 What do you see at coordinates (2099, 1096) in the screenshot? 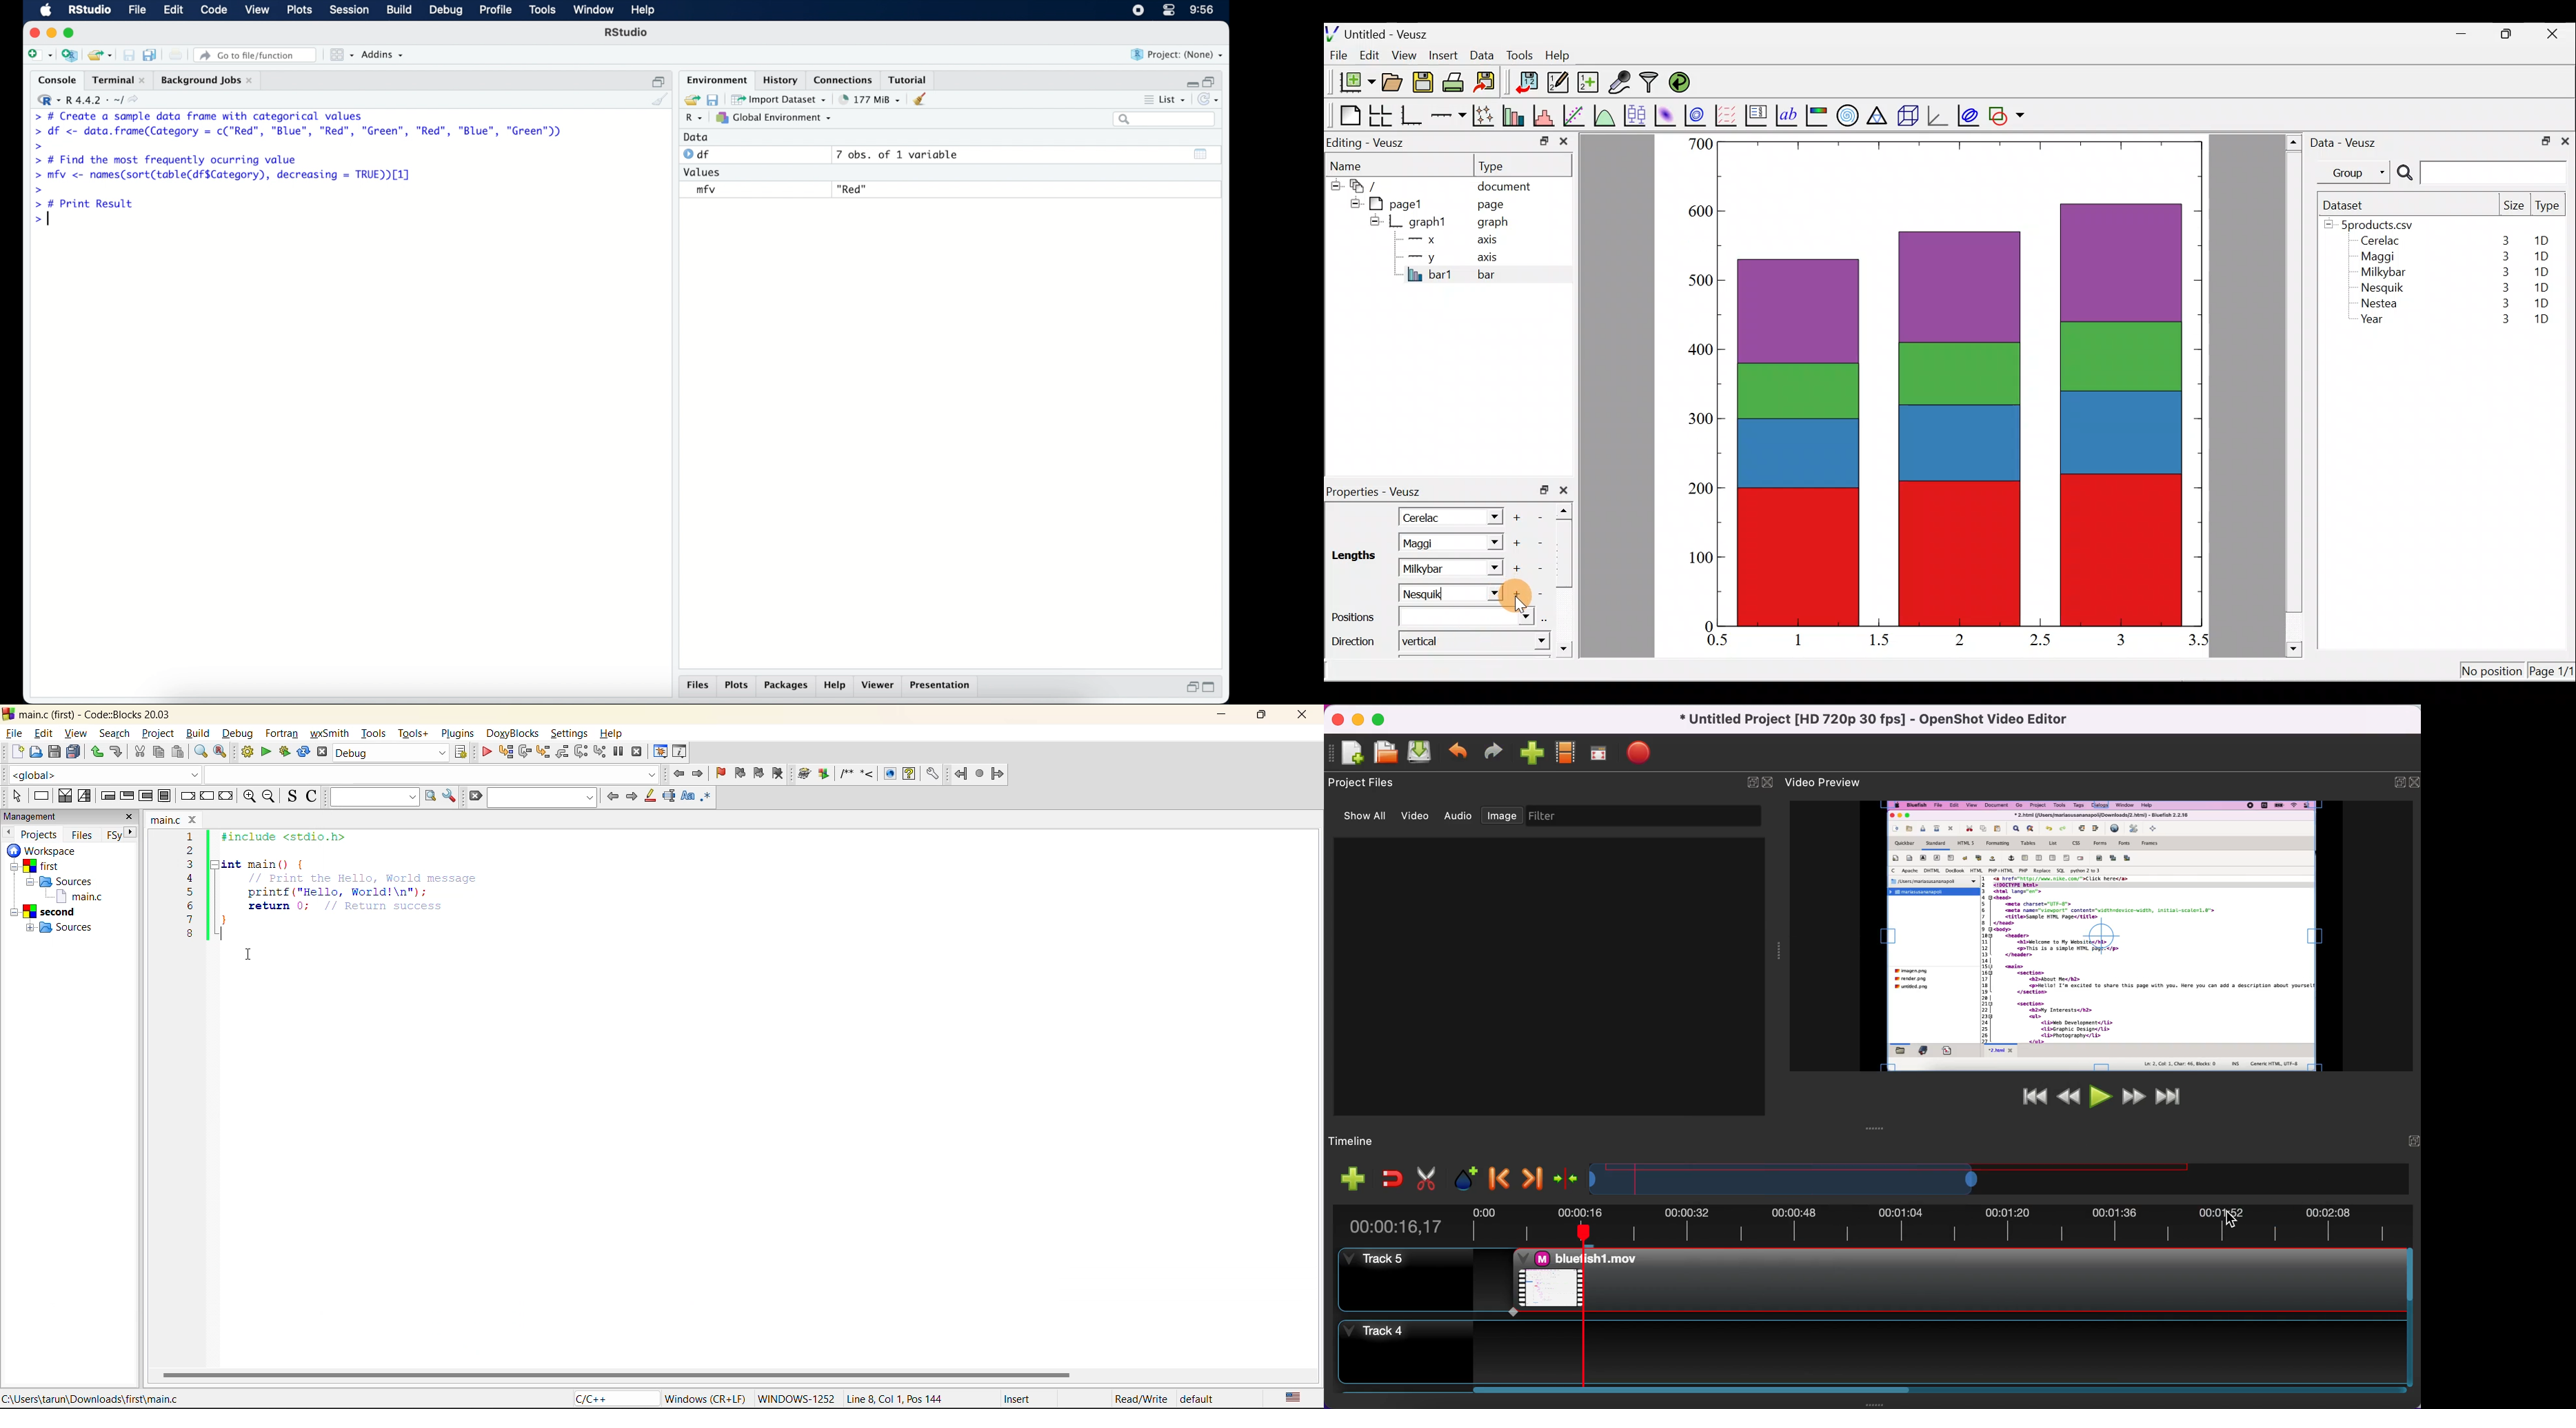
I see `play` at bounding box center [2099, 1096].